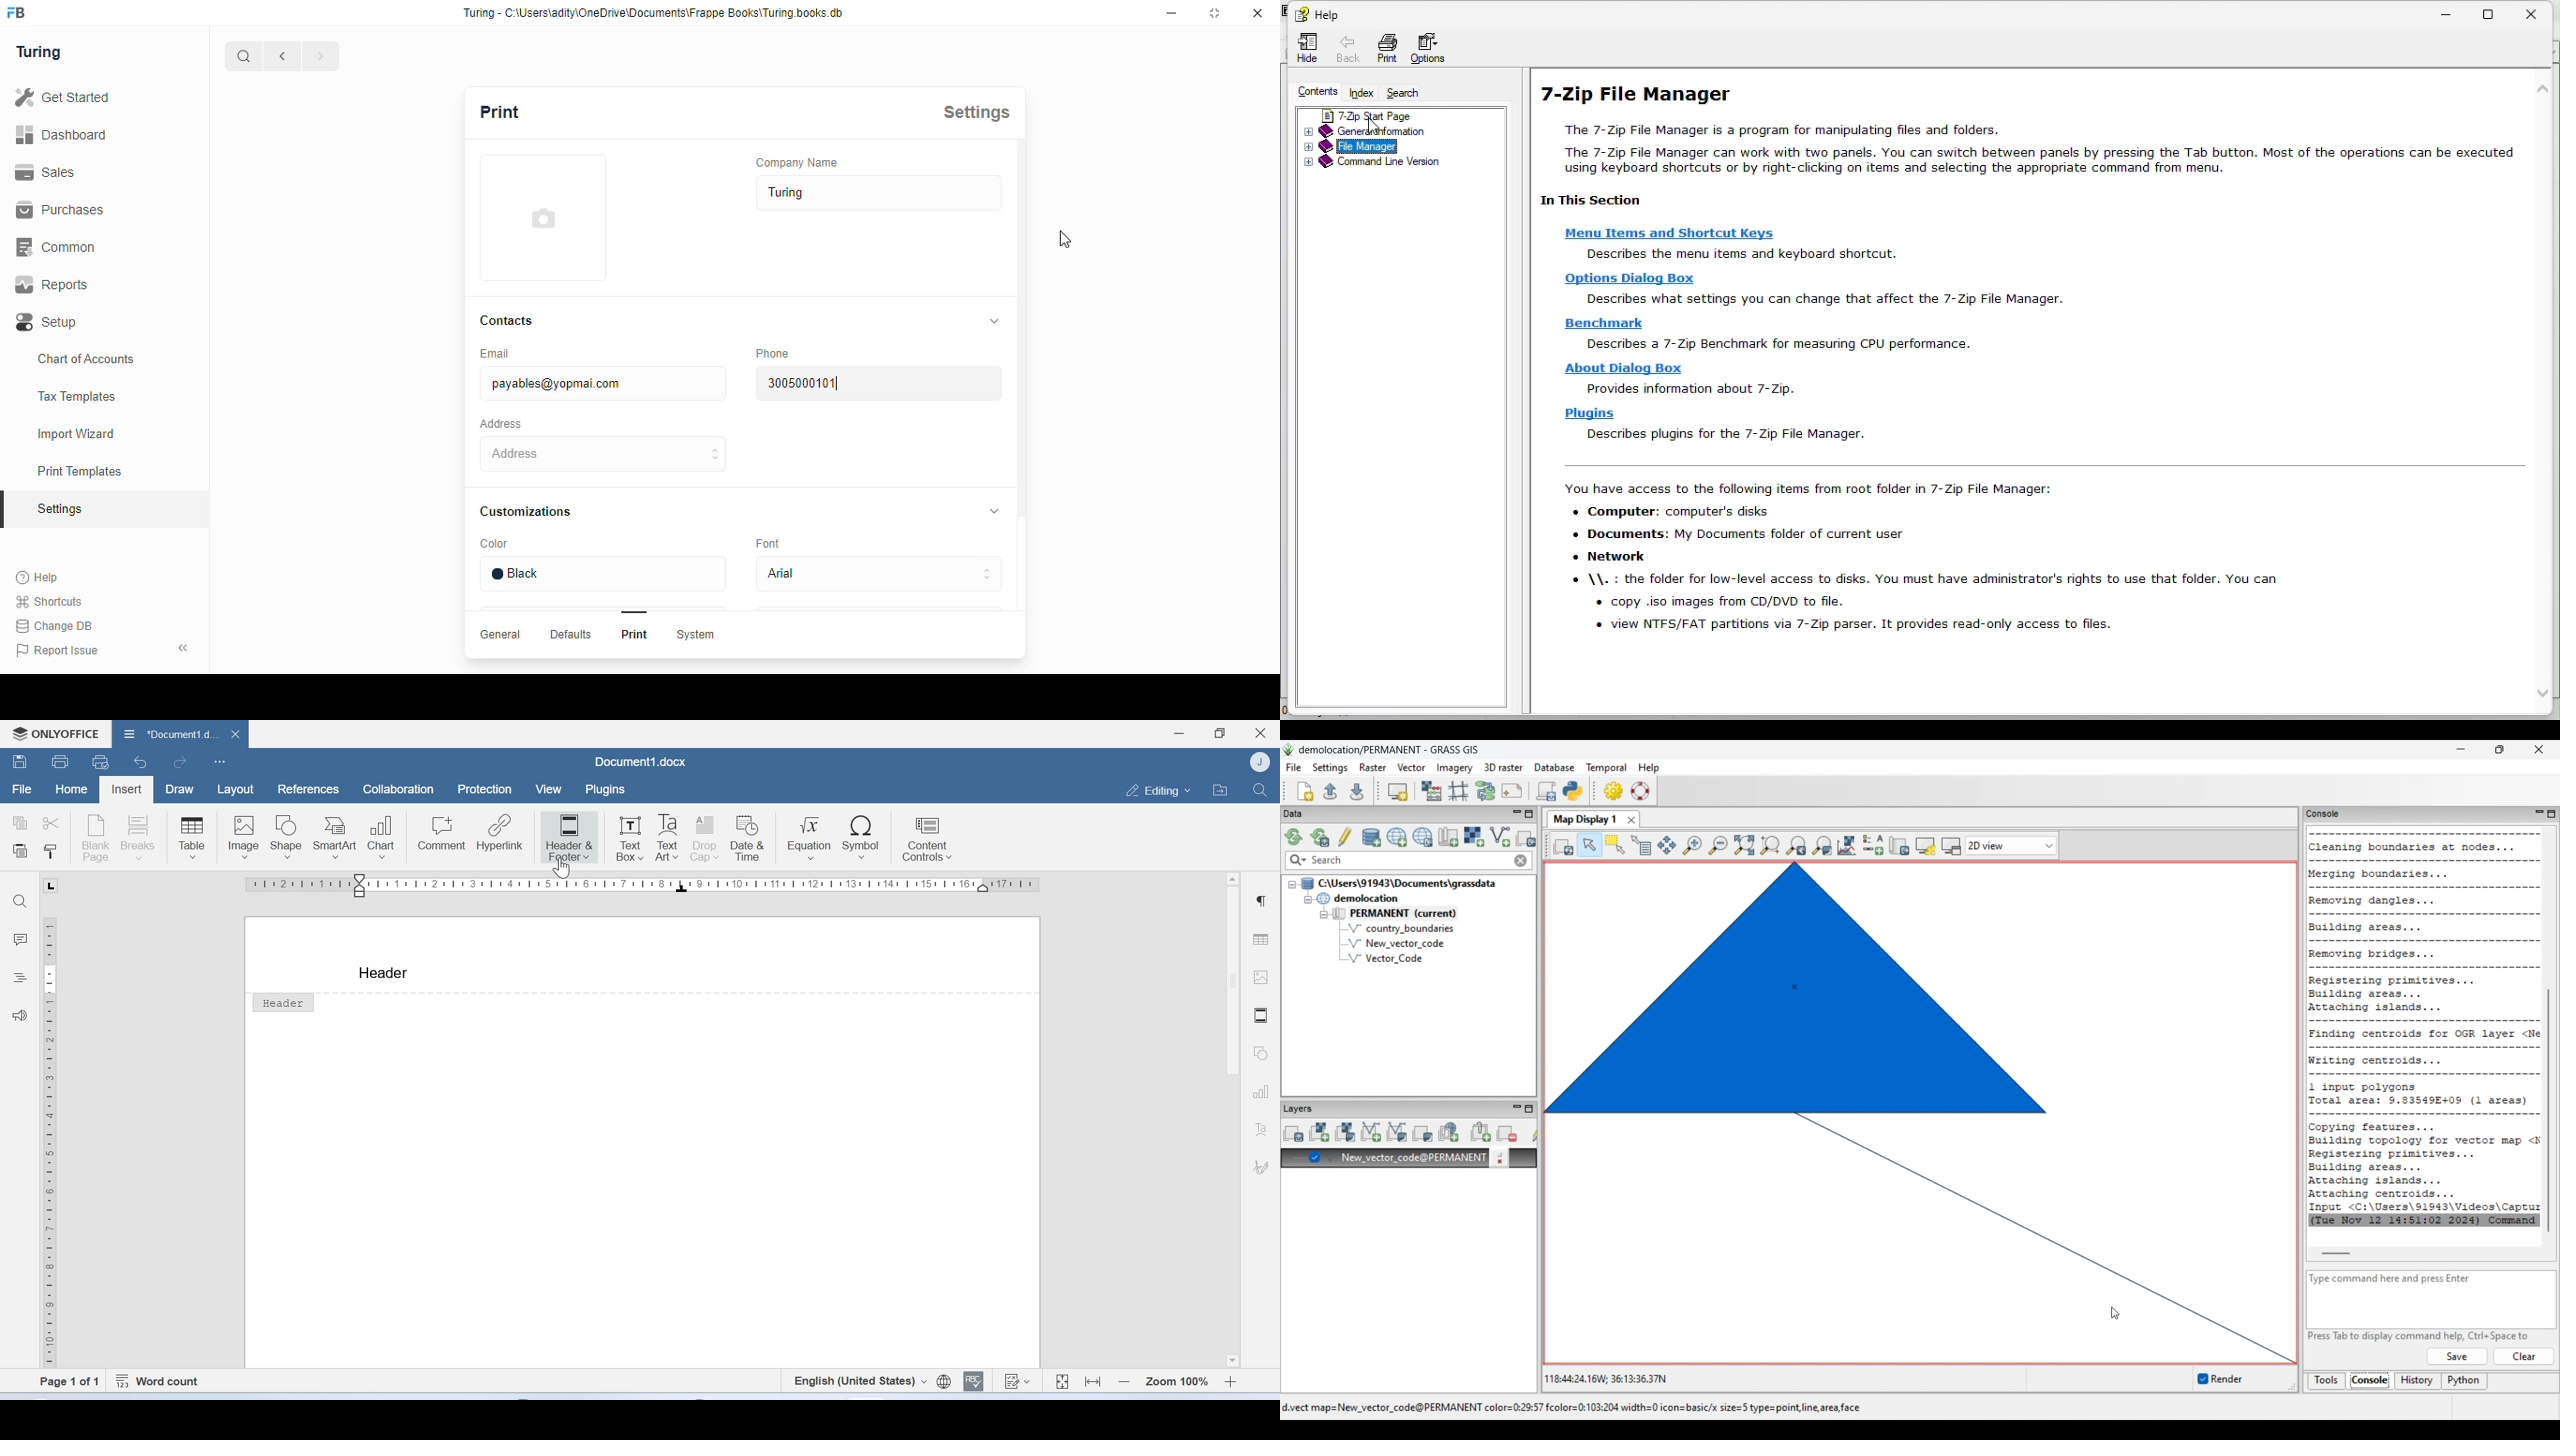  What do you see at coordinates (1398, 165) in the screenshot?
I see `Command line version` at bounding box center [1398, 165].